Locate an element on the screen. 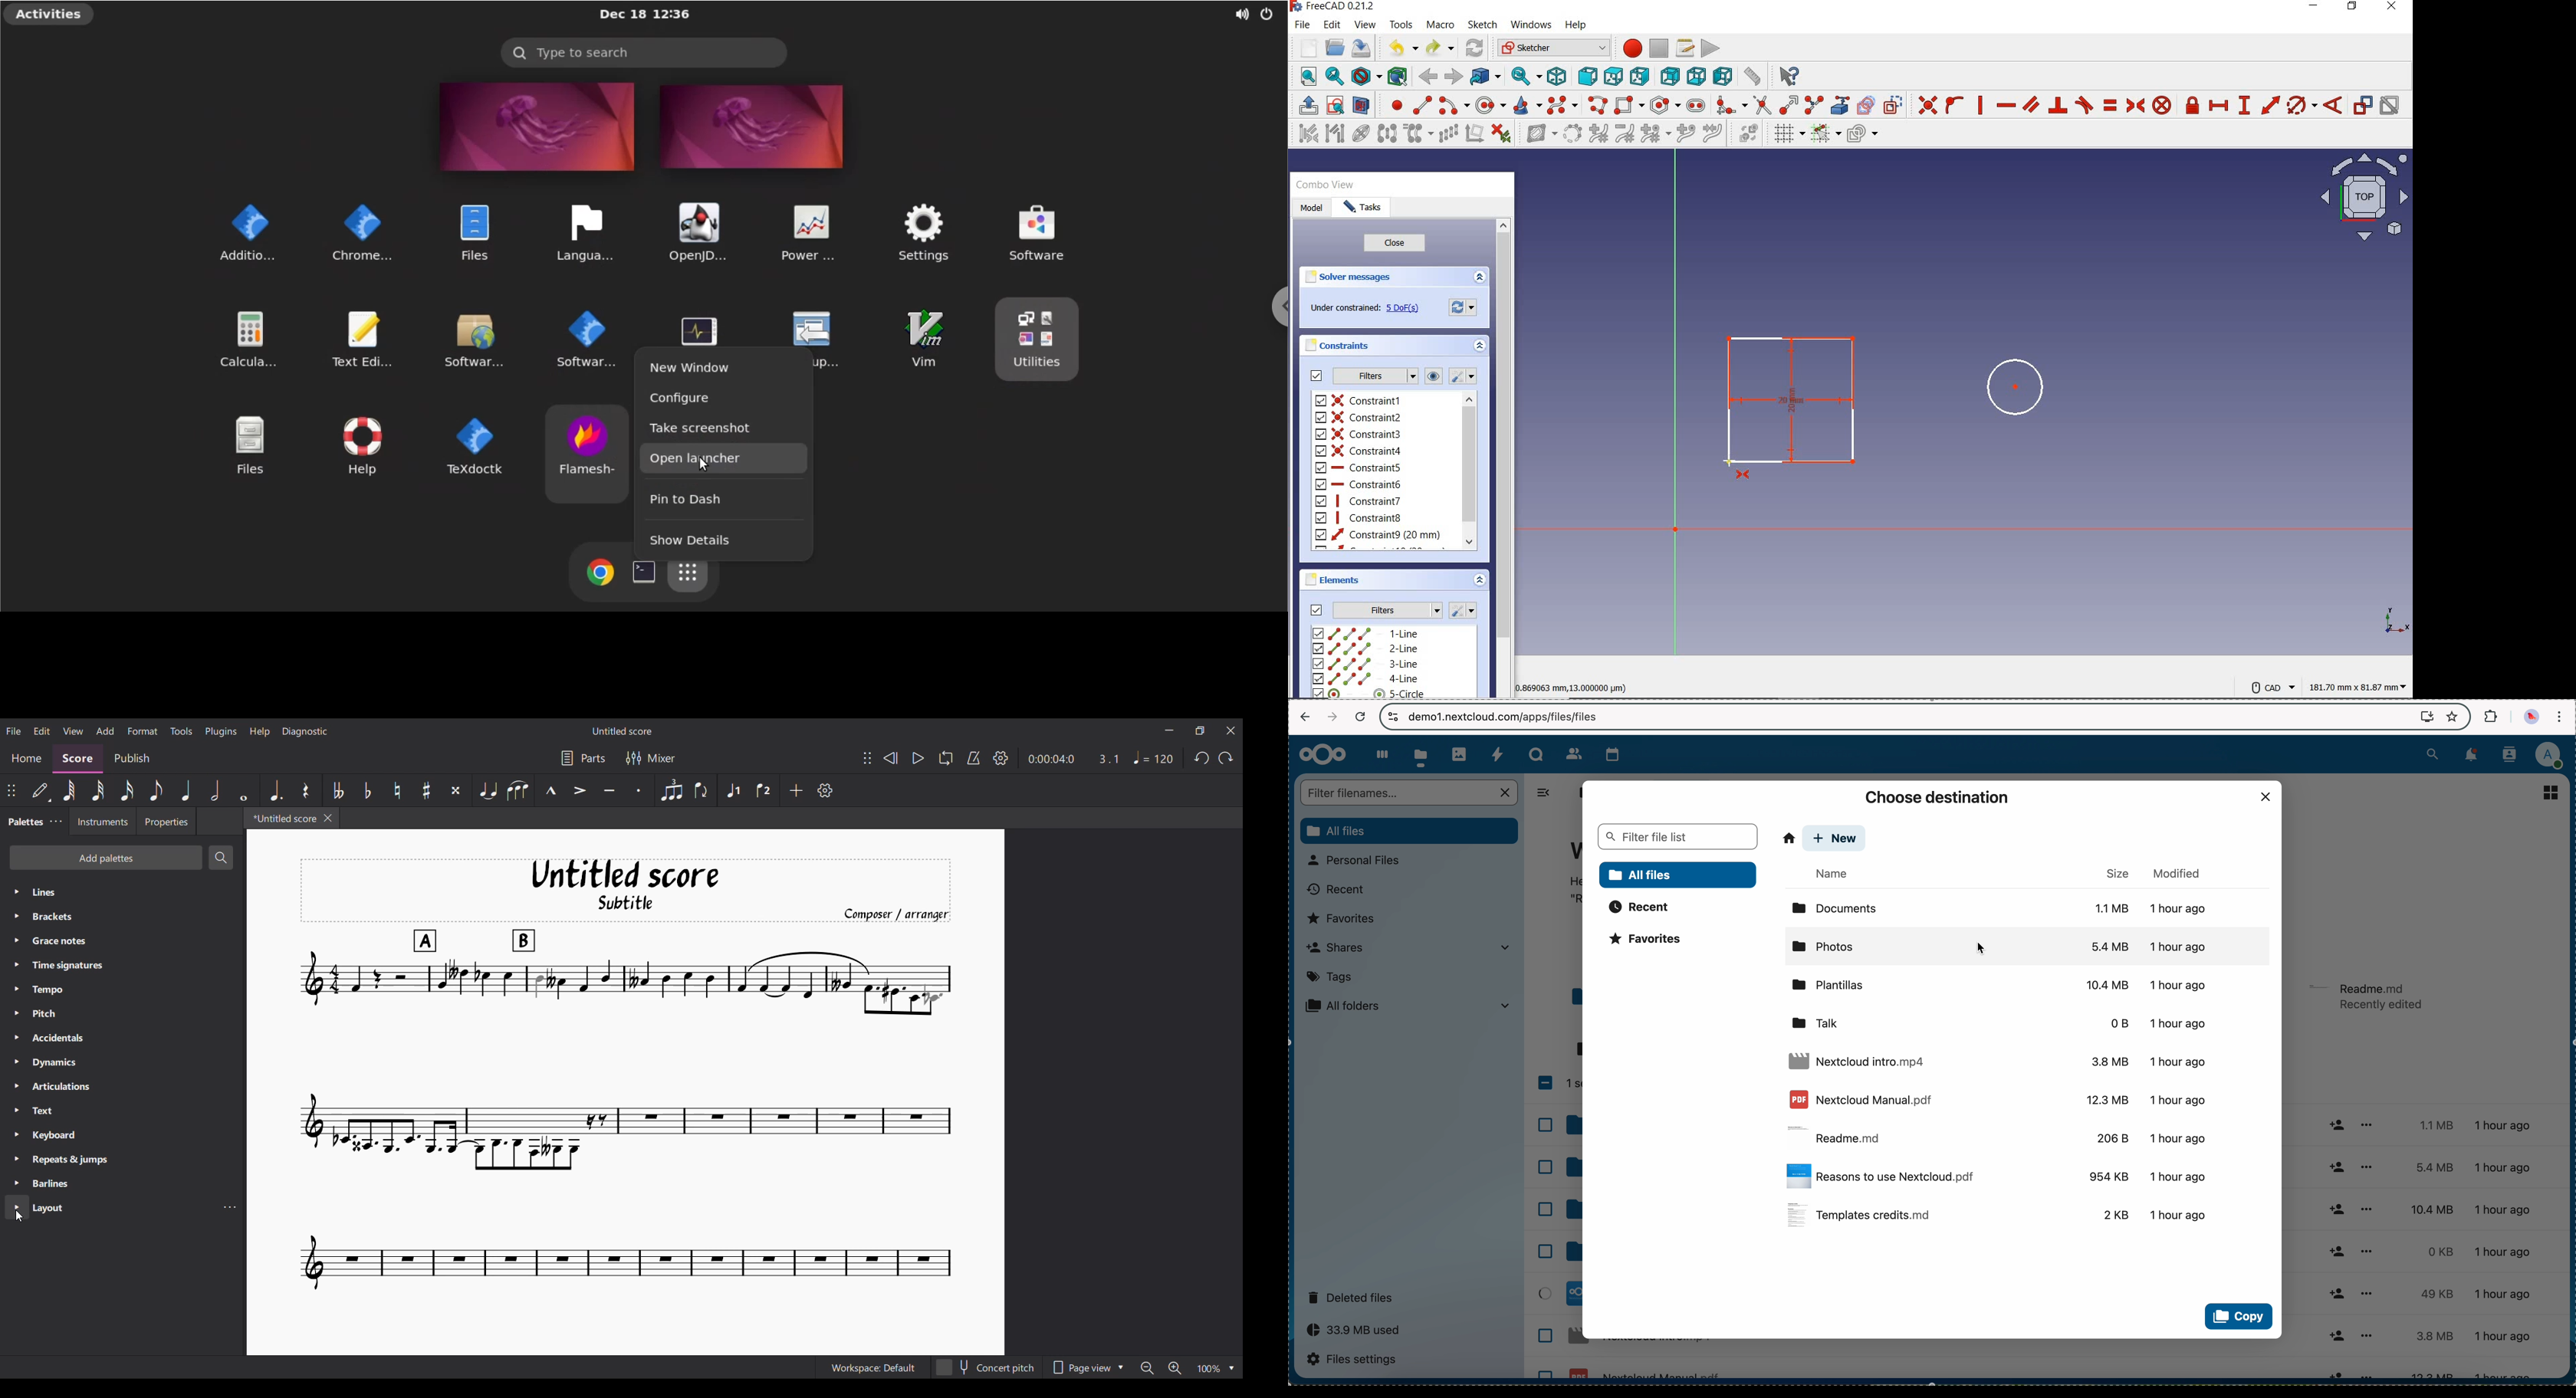 The height and width of the screenshot is (1400, 2576). file is located at coordinates (1999, 1099).